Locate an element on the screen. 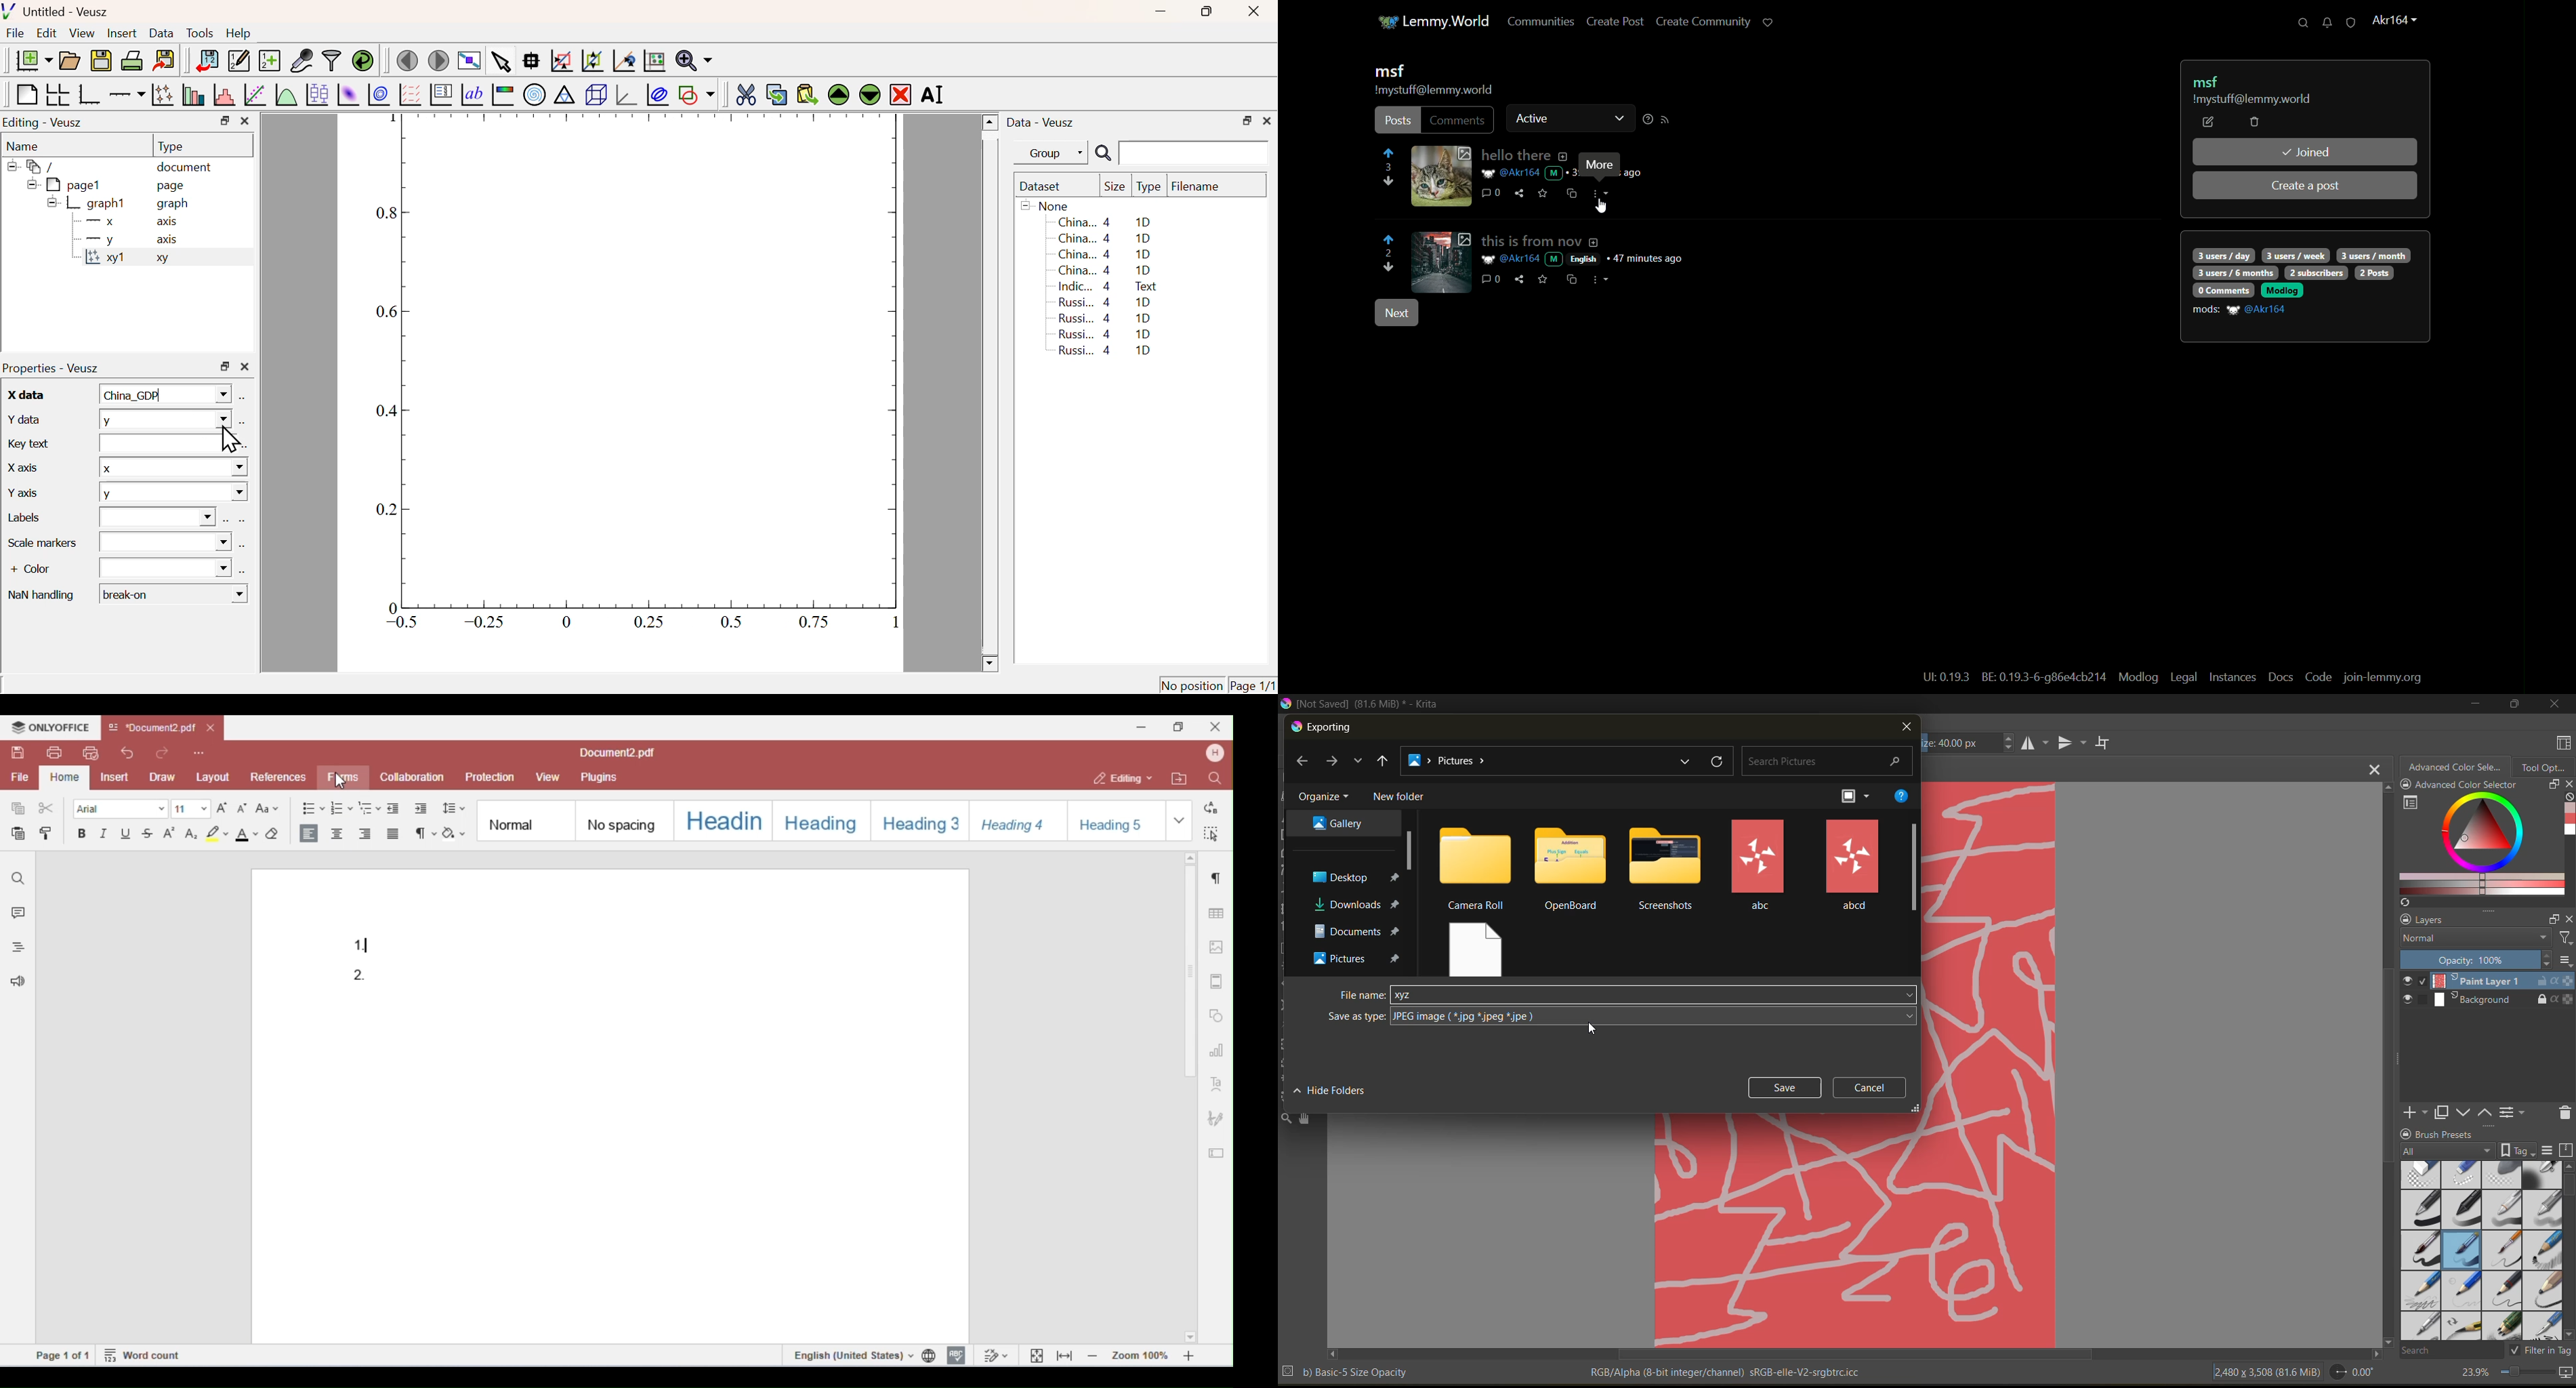 This screenshot has height=1400, width=2576. community name is located at coordinates (2210, 81).